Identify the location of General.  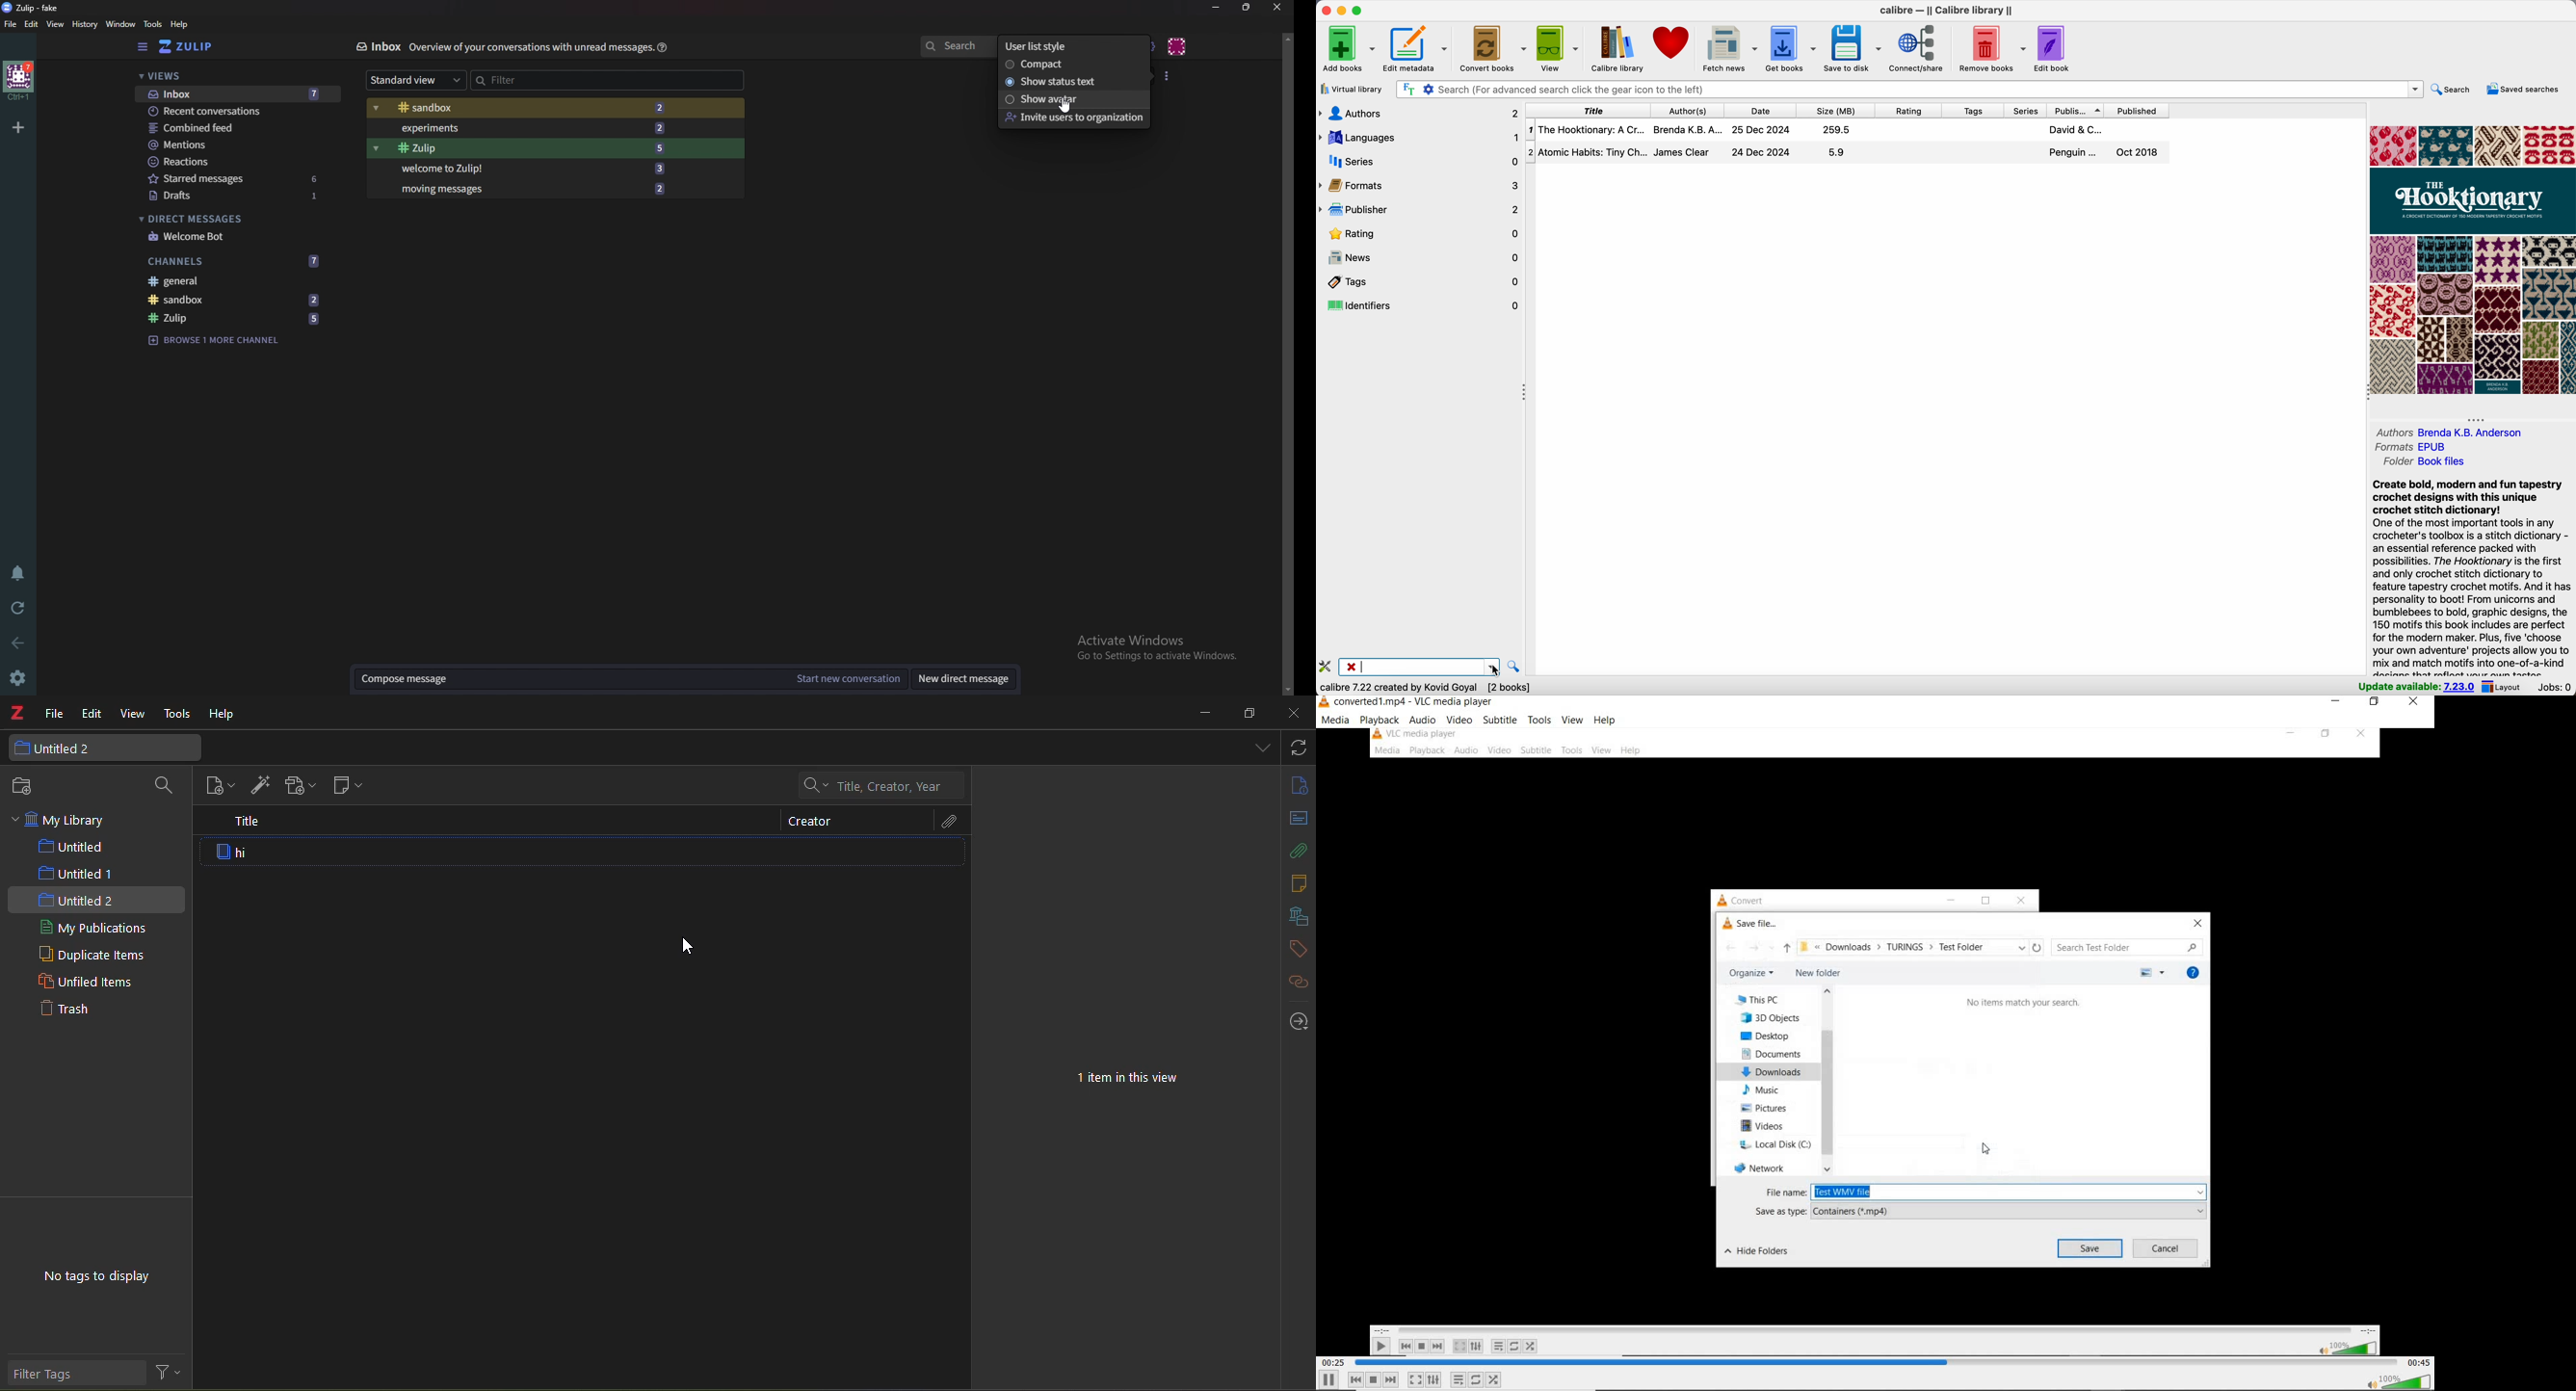
(236, 281).